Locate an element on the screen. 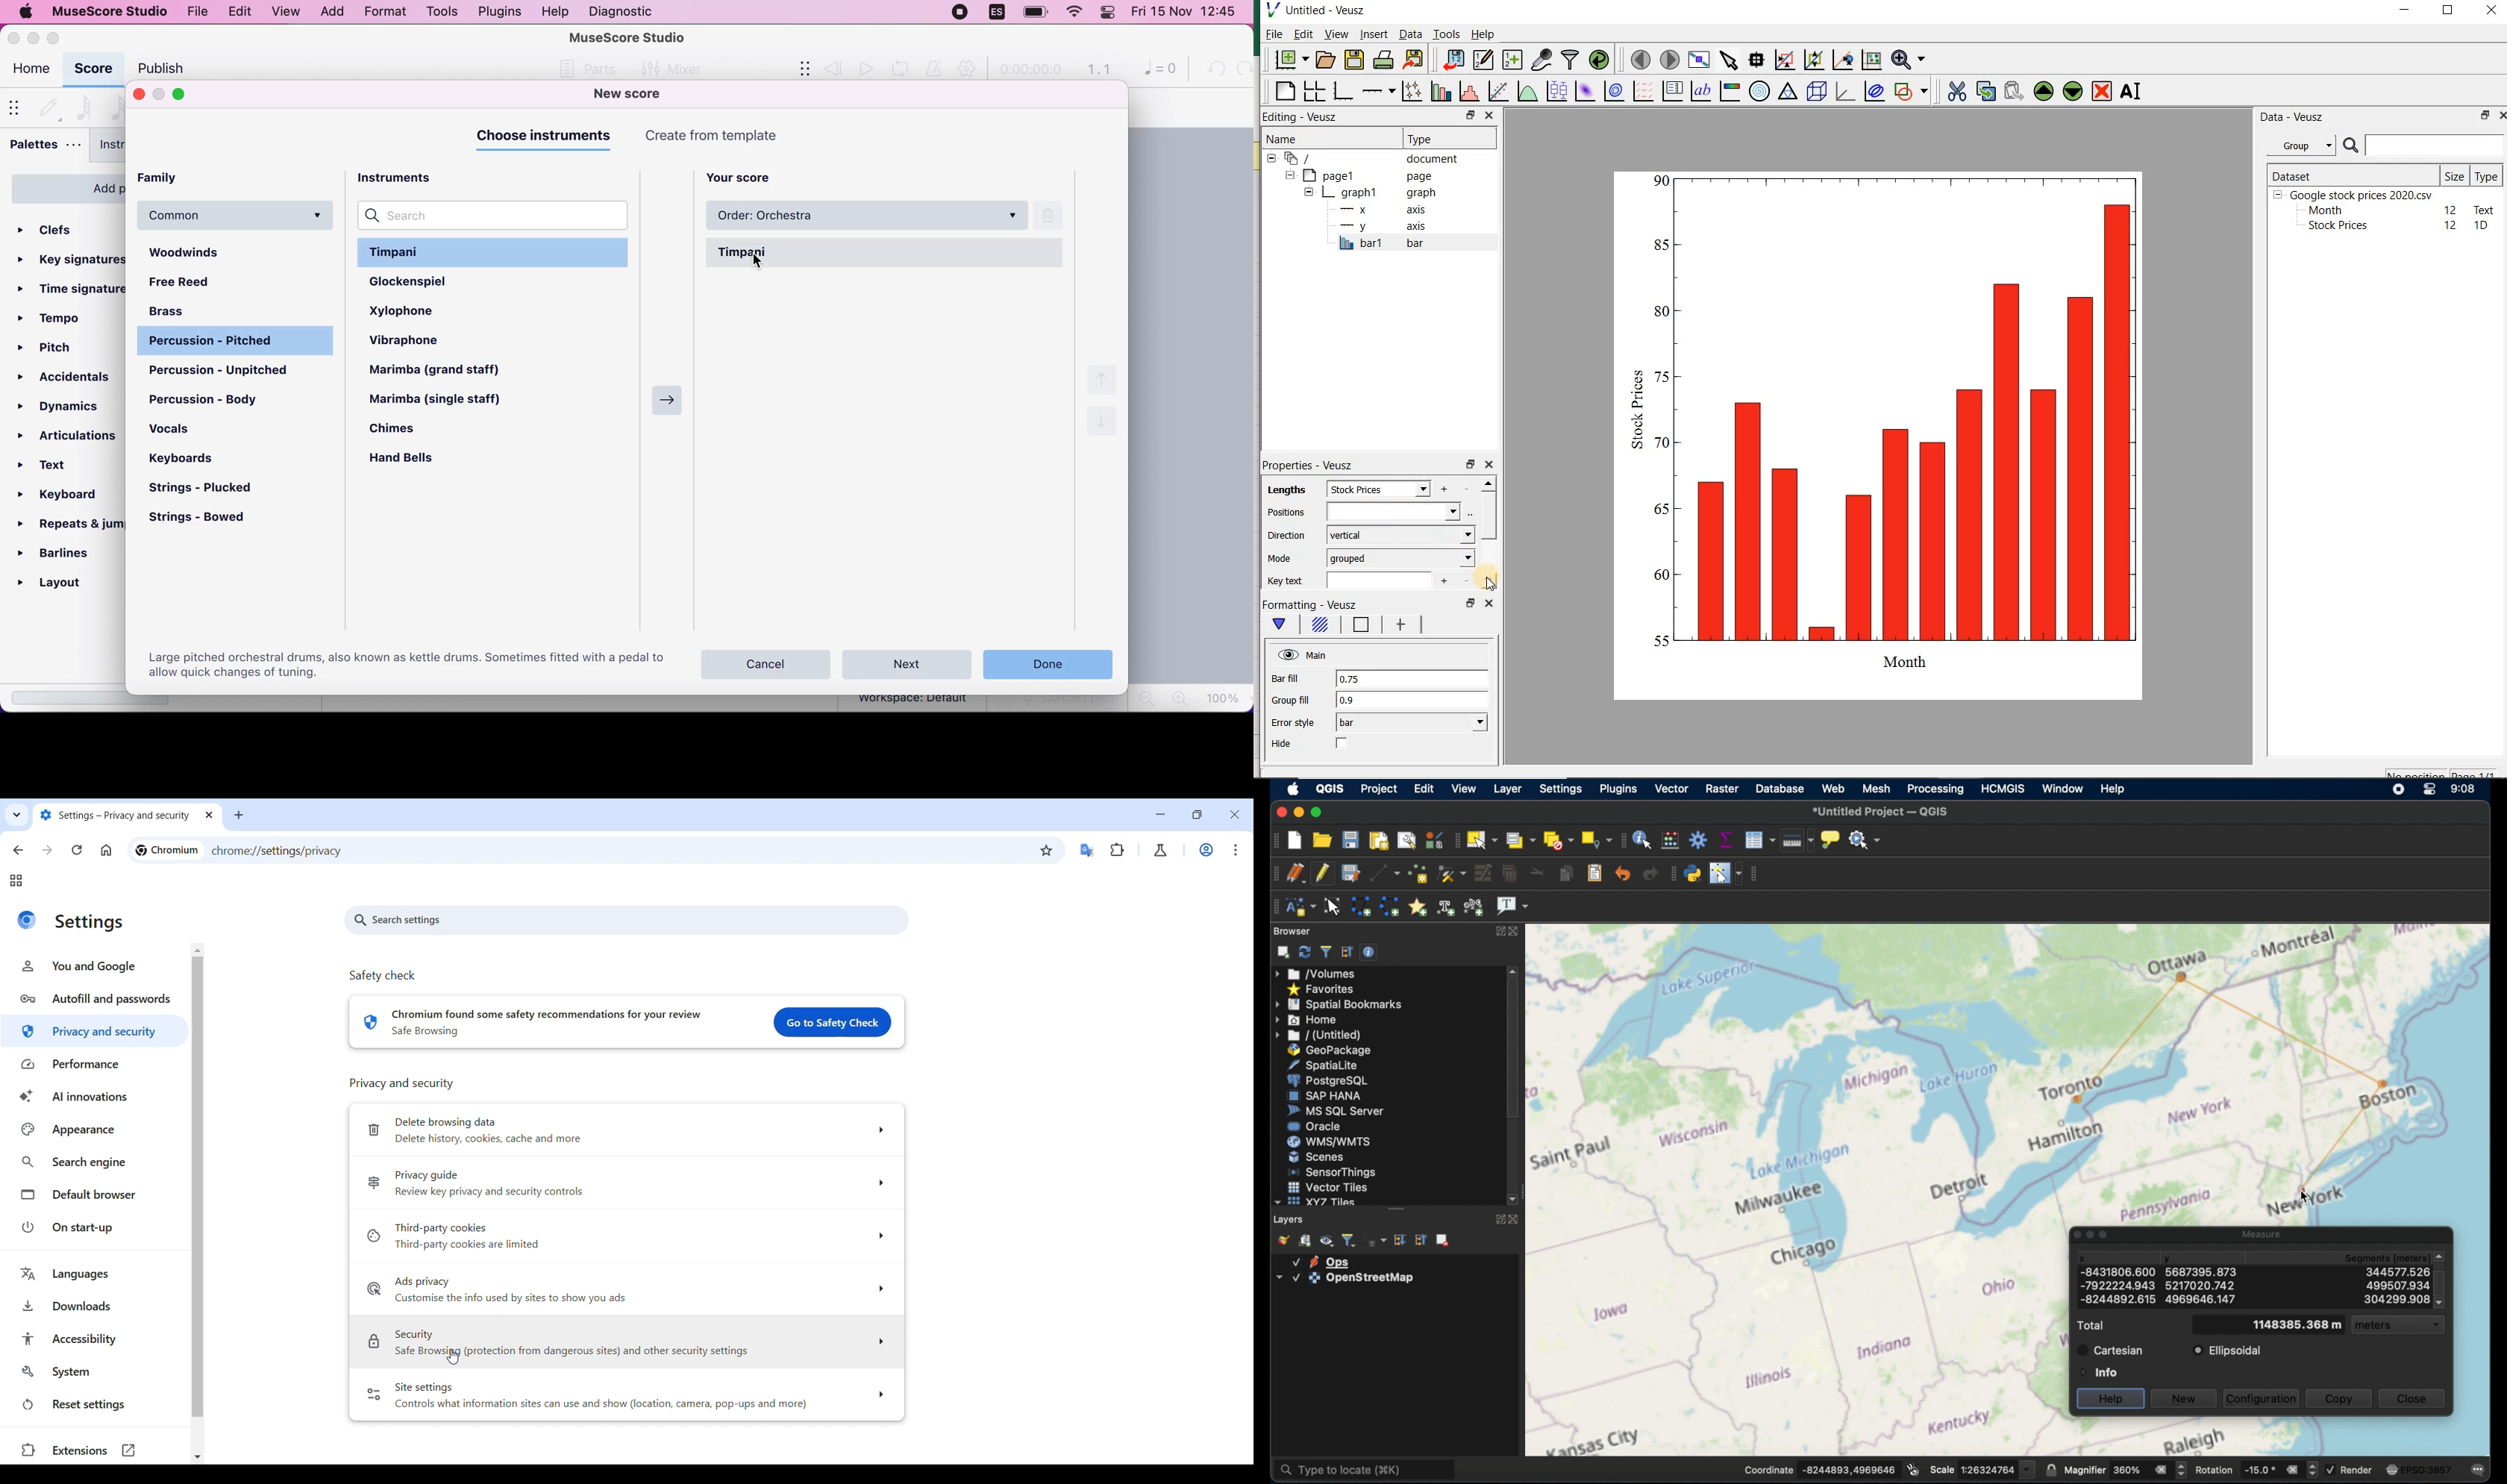 The image size is (2520, 1484). 64th note is located at coordinates (84, 106).